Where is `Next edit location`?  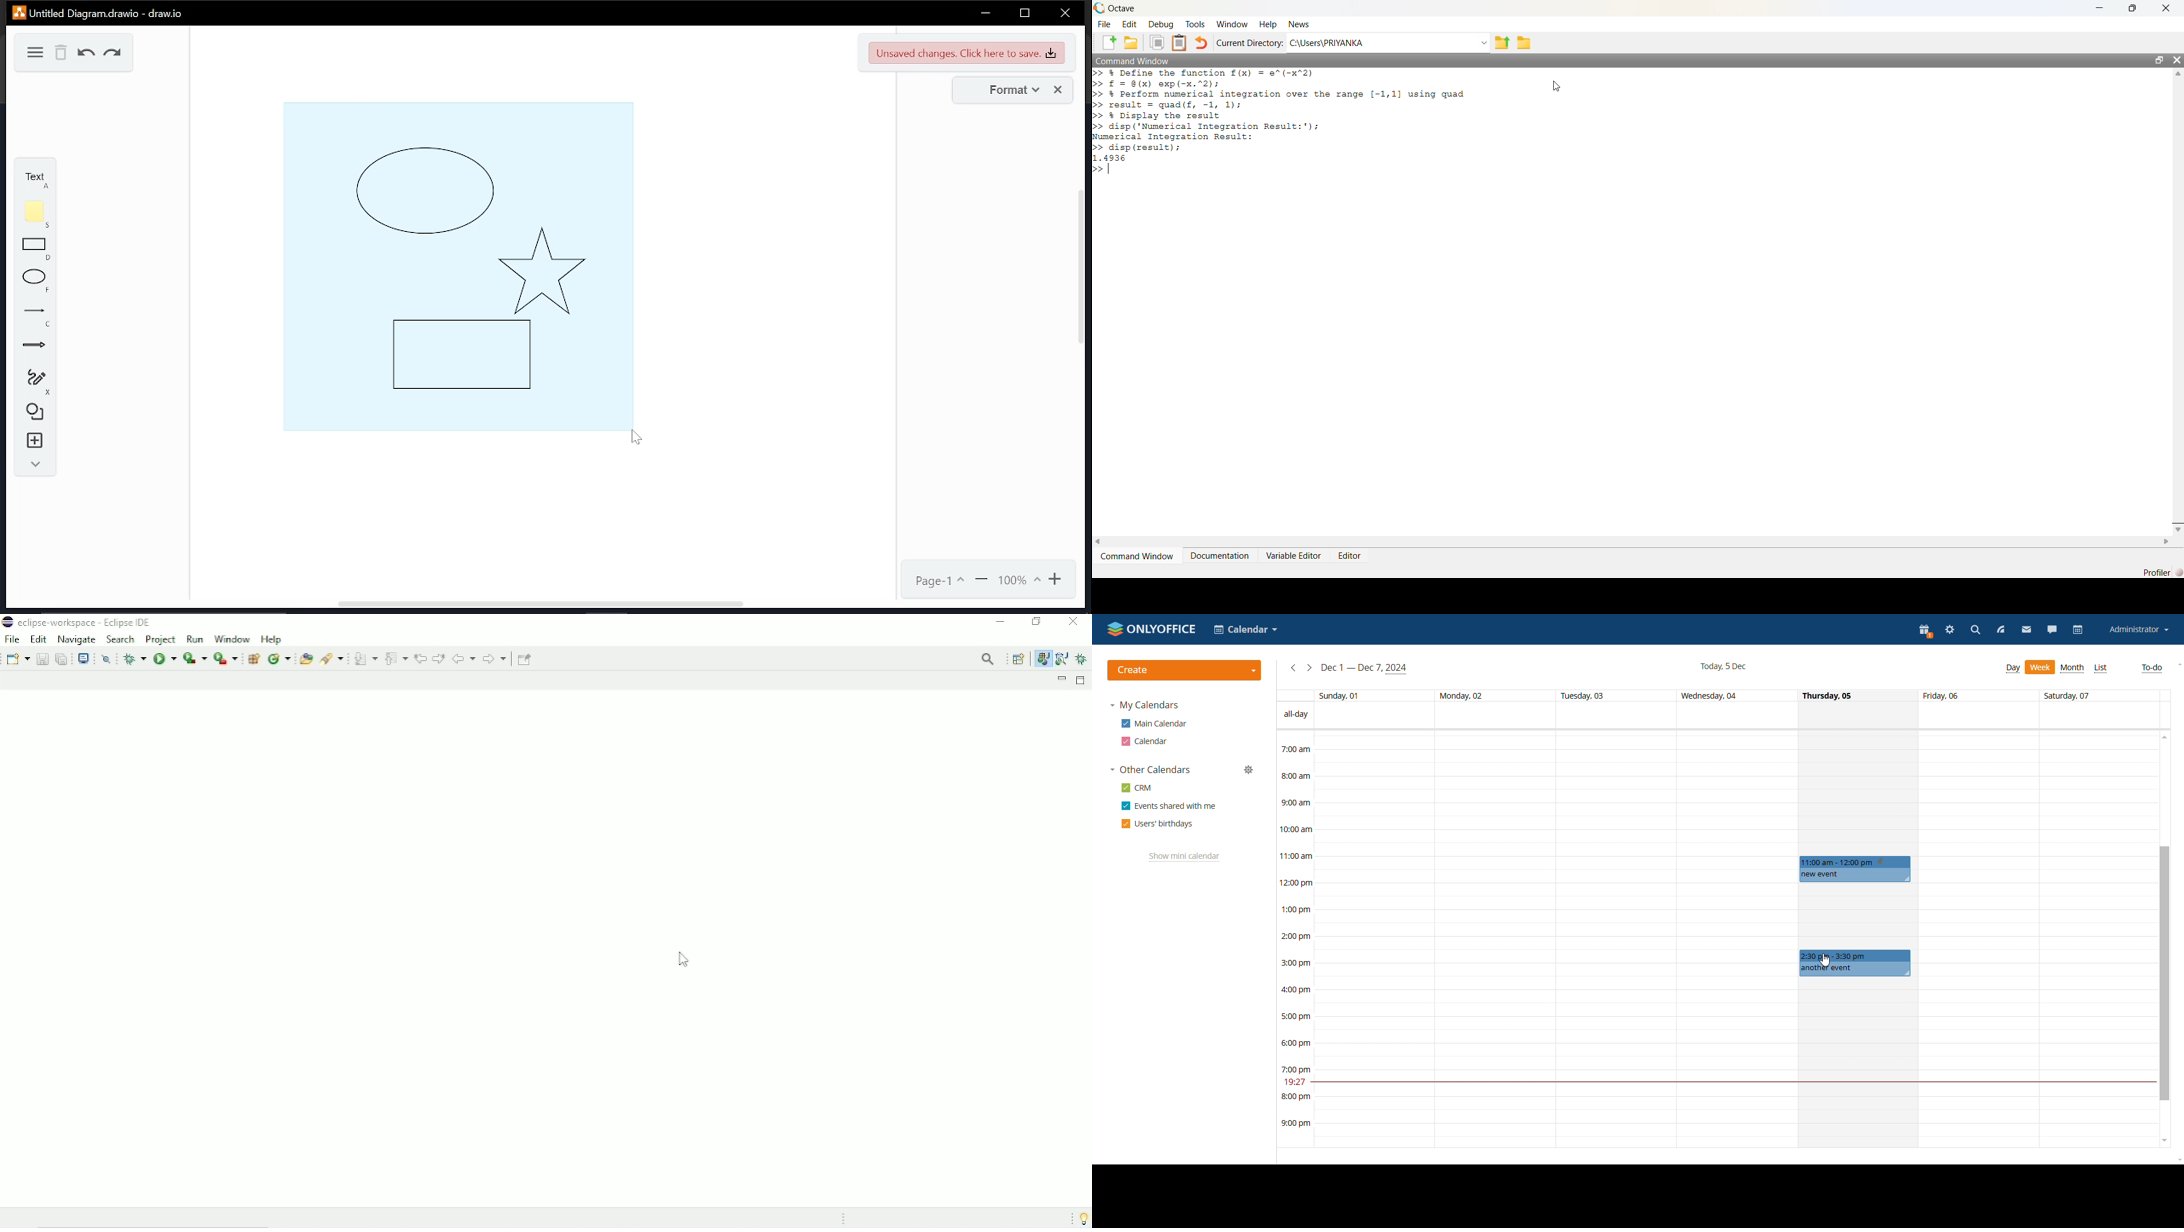 Next edit location is located at coordinates (439, 658).